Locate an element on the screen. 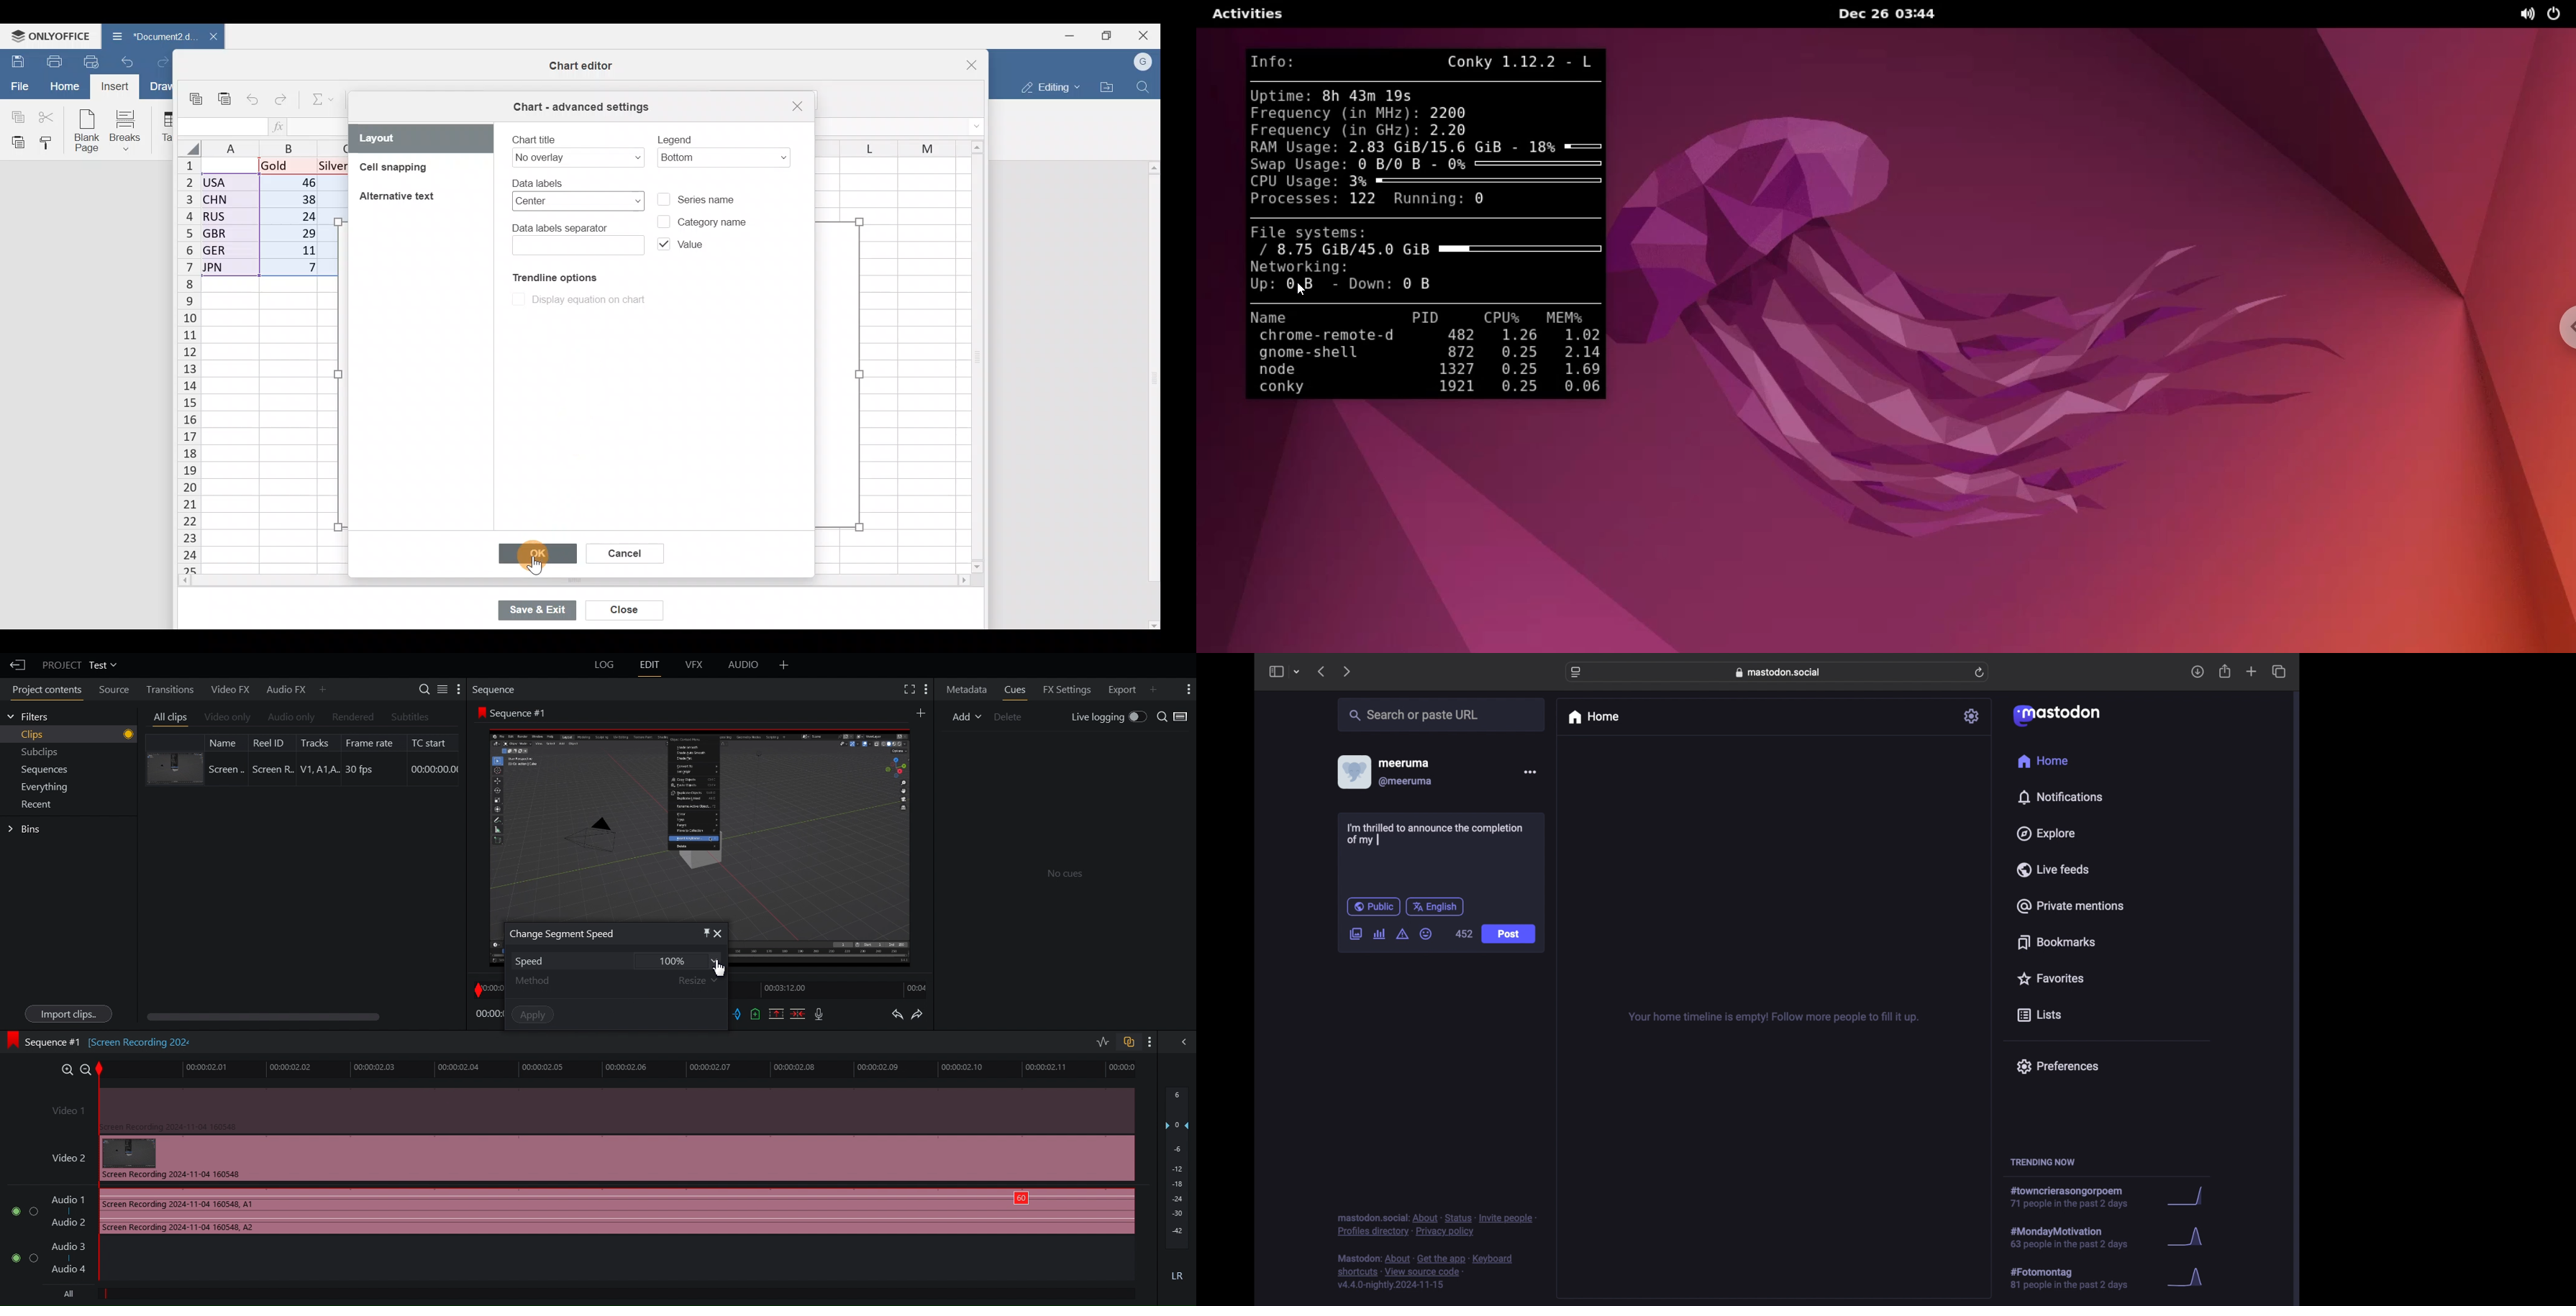 Image resolution: width=2576 pixels, height=1316 pixels. More is located at coordinates (1159, 688).